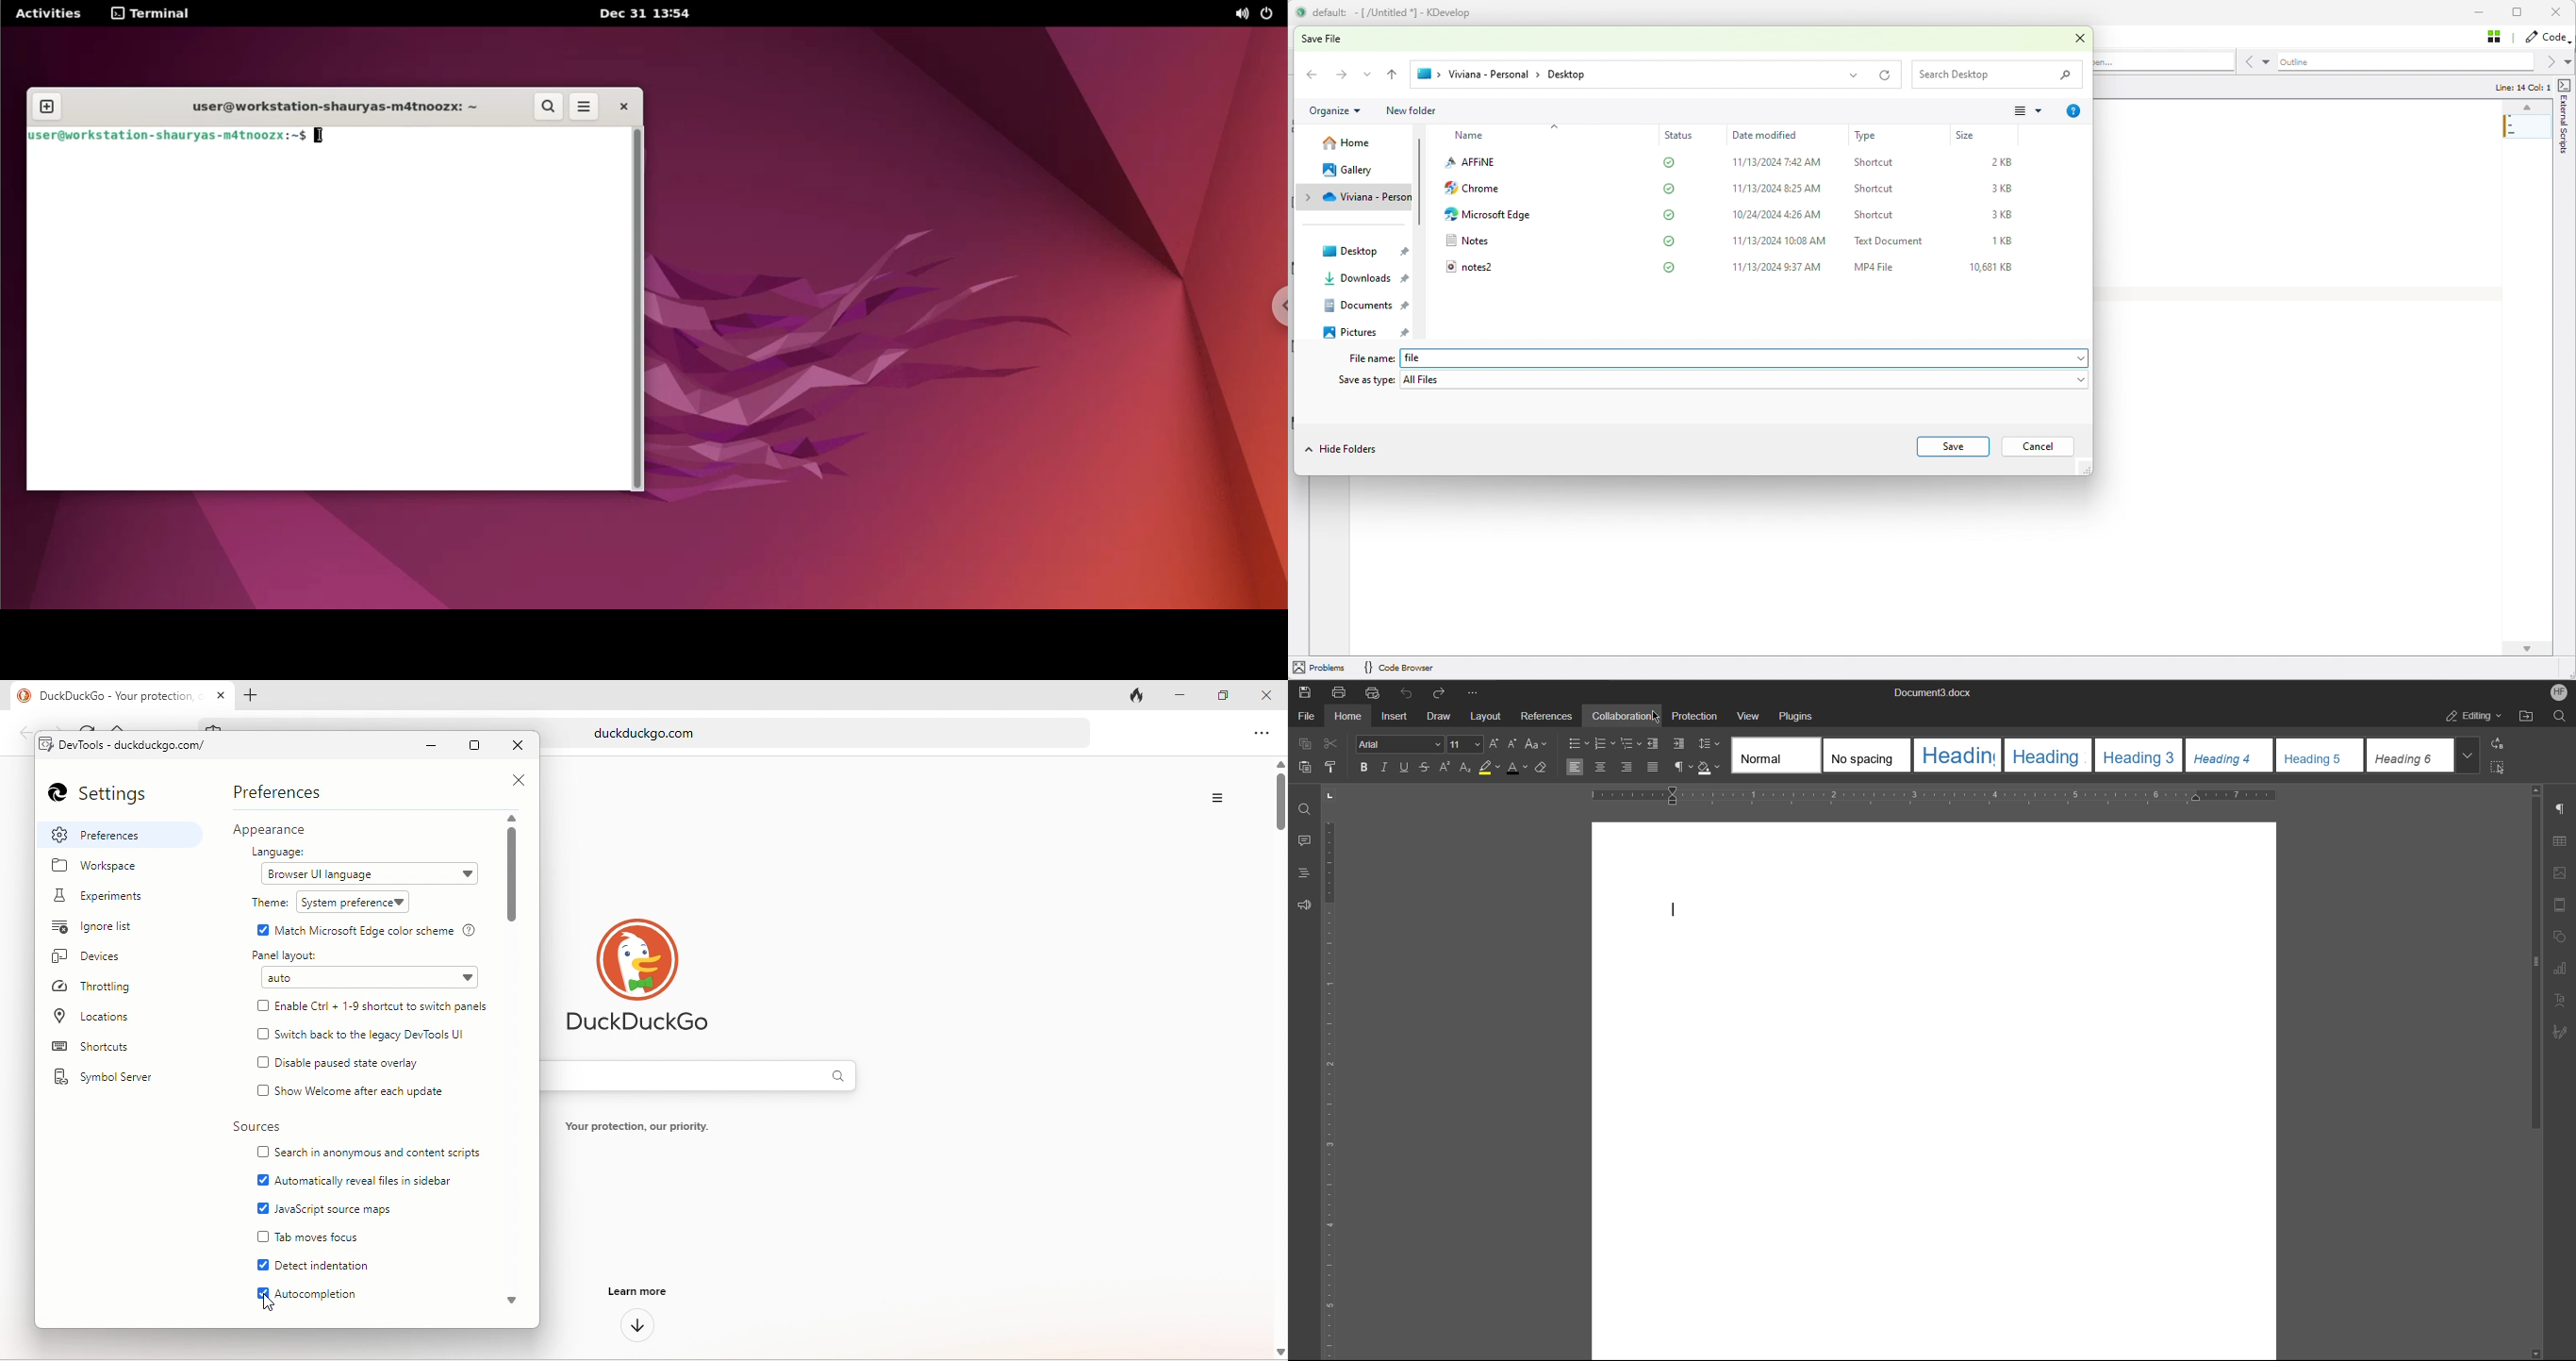 This screenshot has width=2576, height=1372. What do you see at coordinates (1304, 693) in the screenshot?
I see `Save` at bounding box center [1304, 693].